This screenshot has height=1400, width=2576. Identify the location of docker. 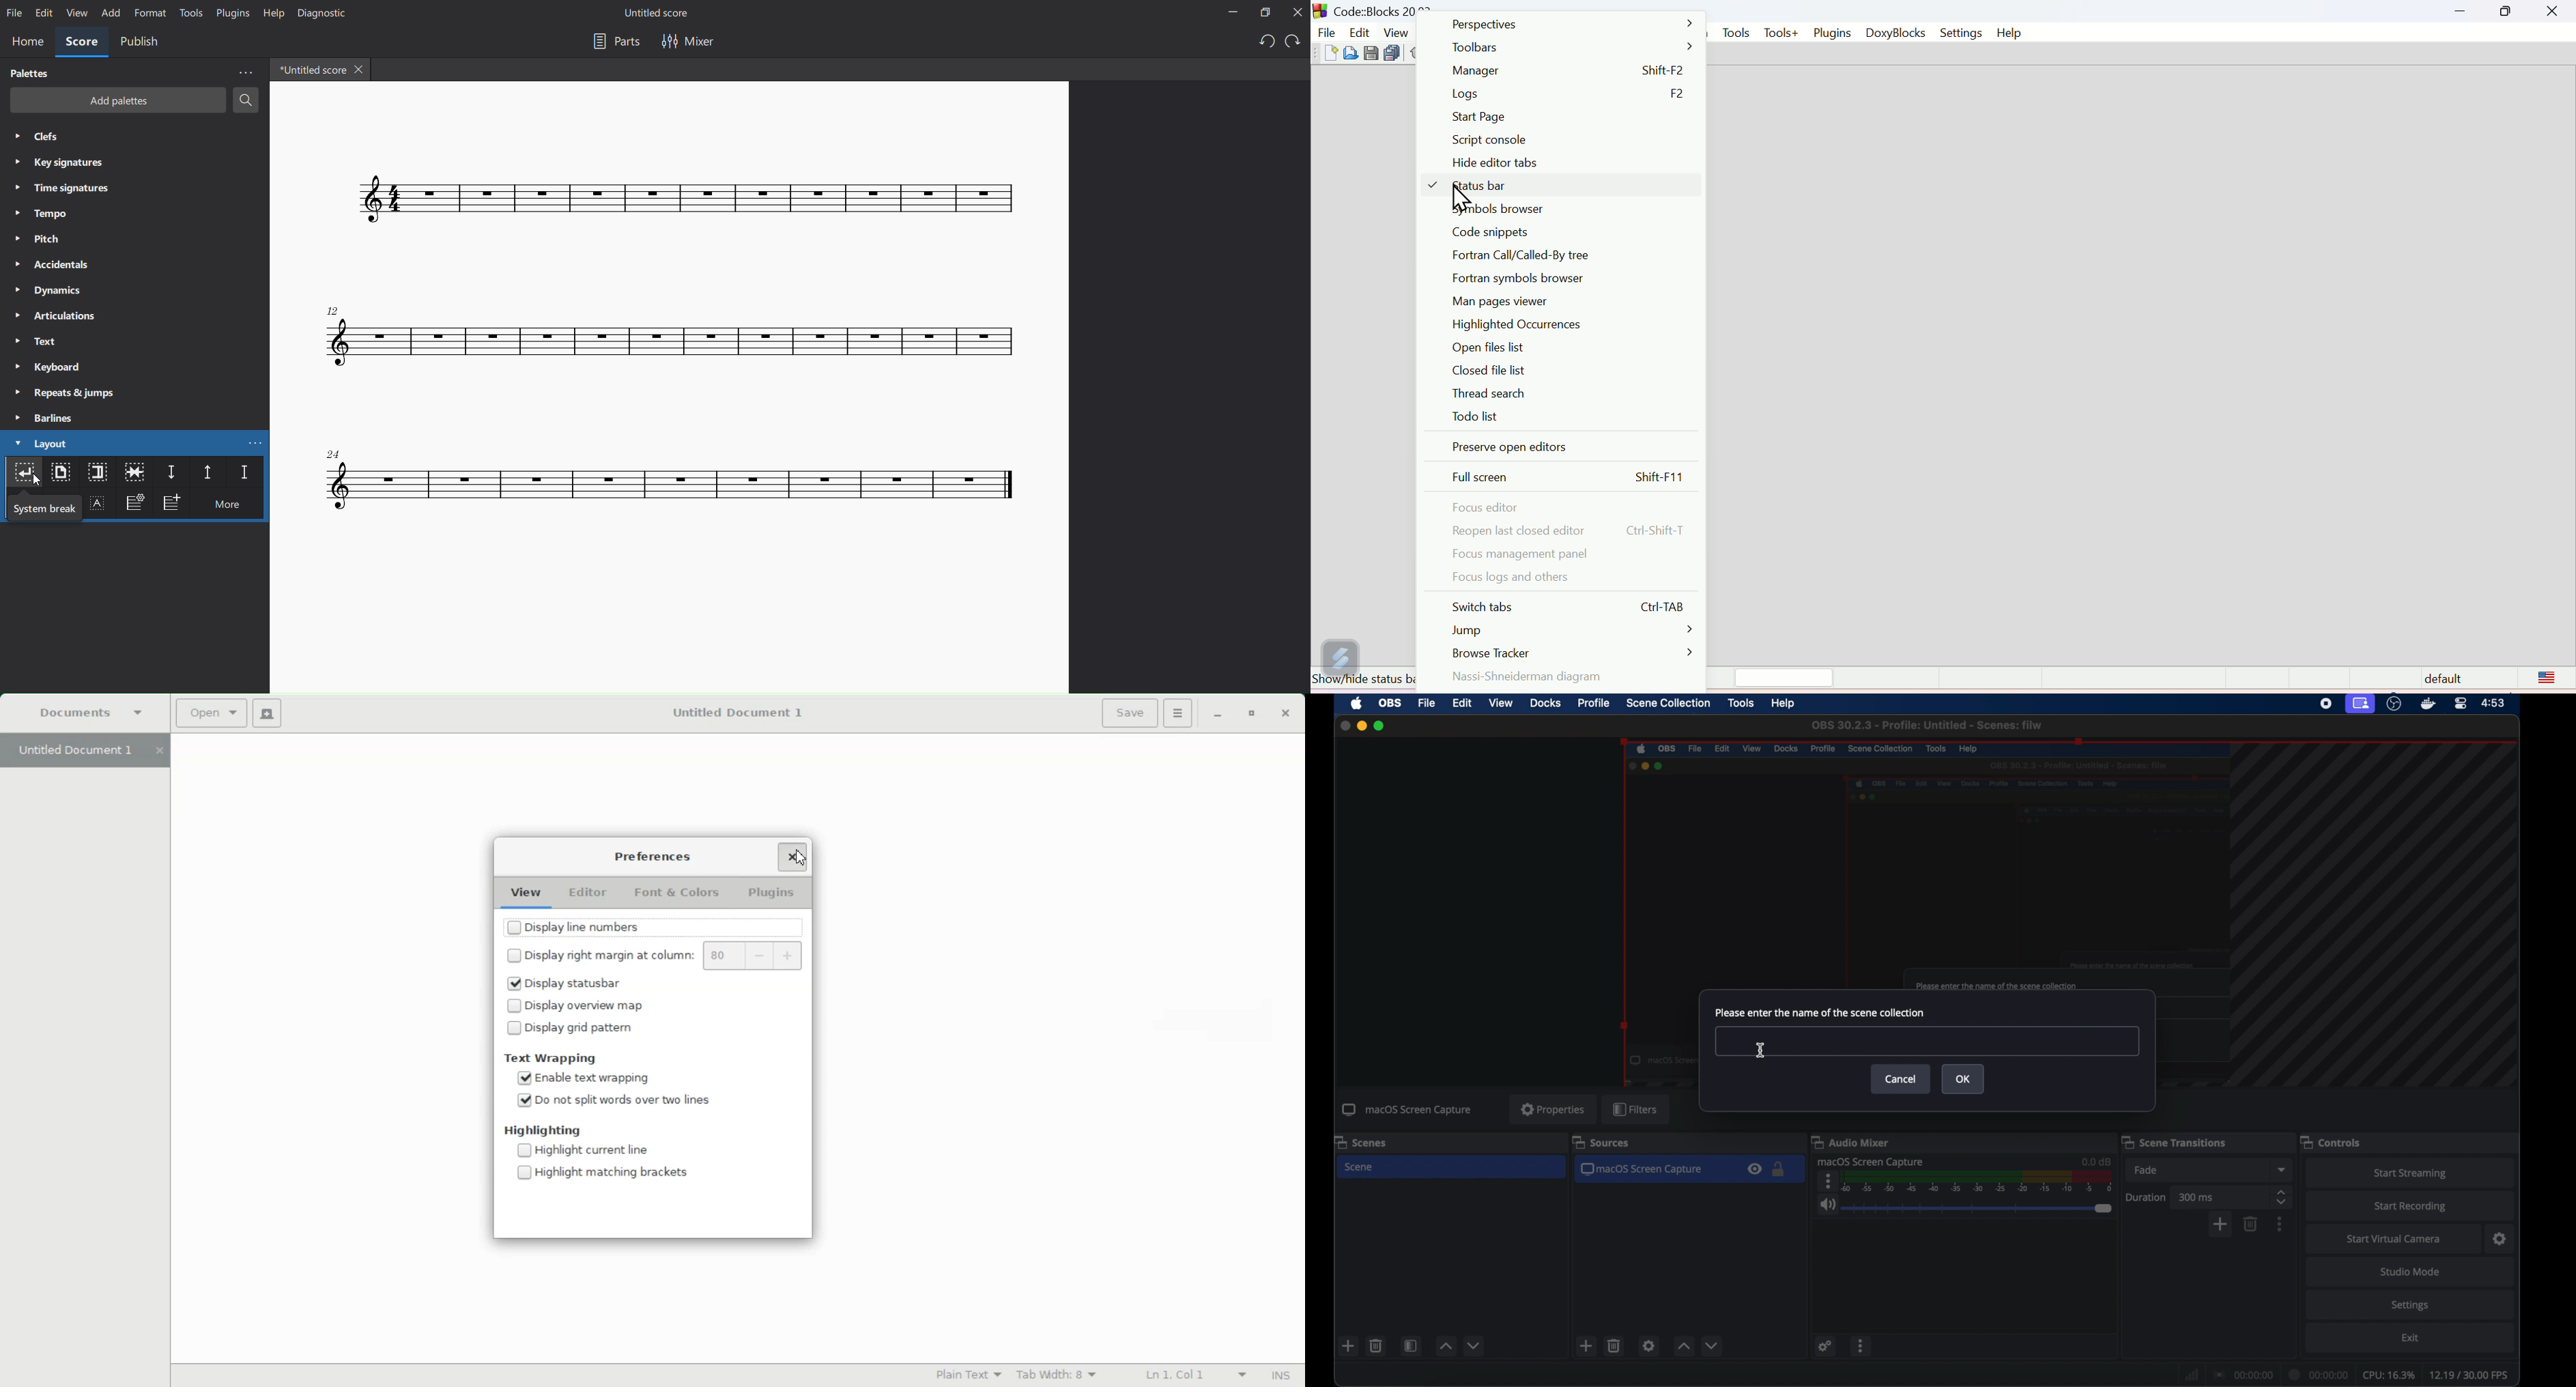
(2427, 704).